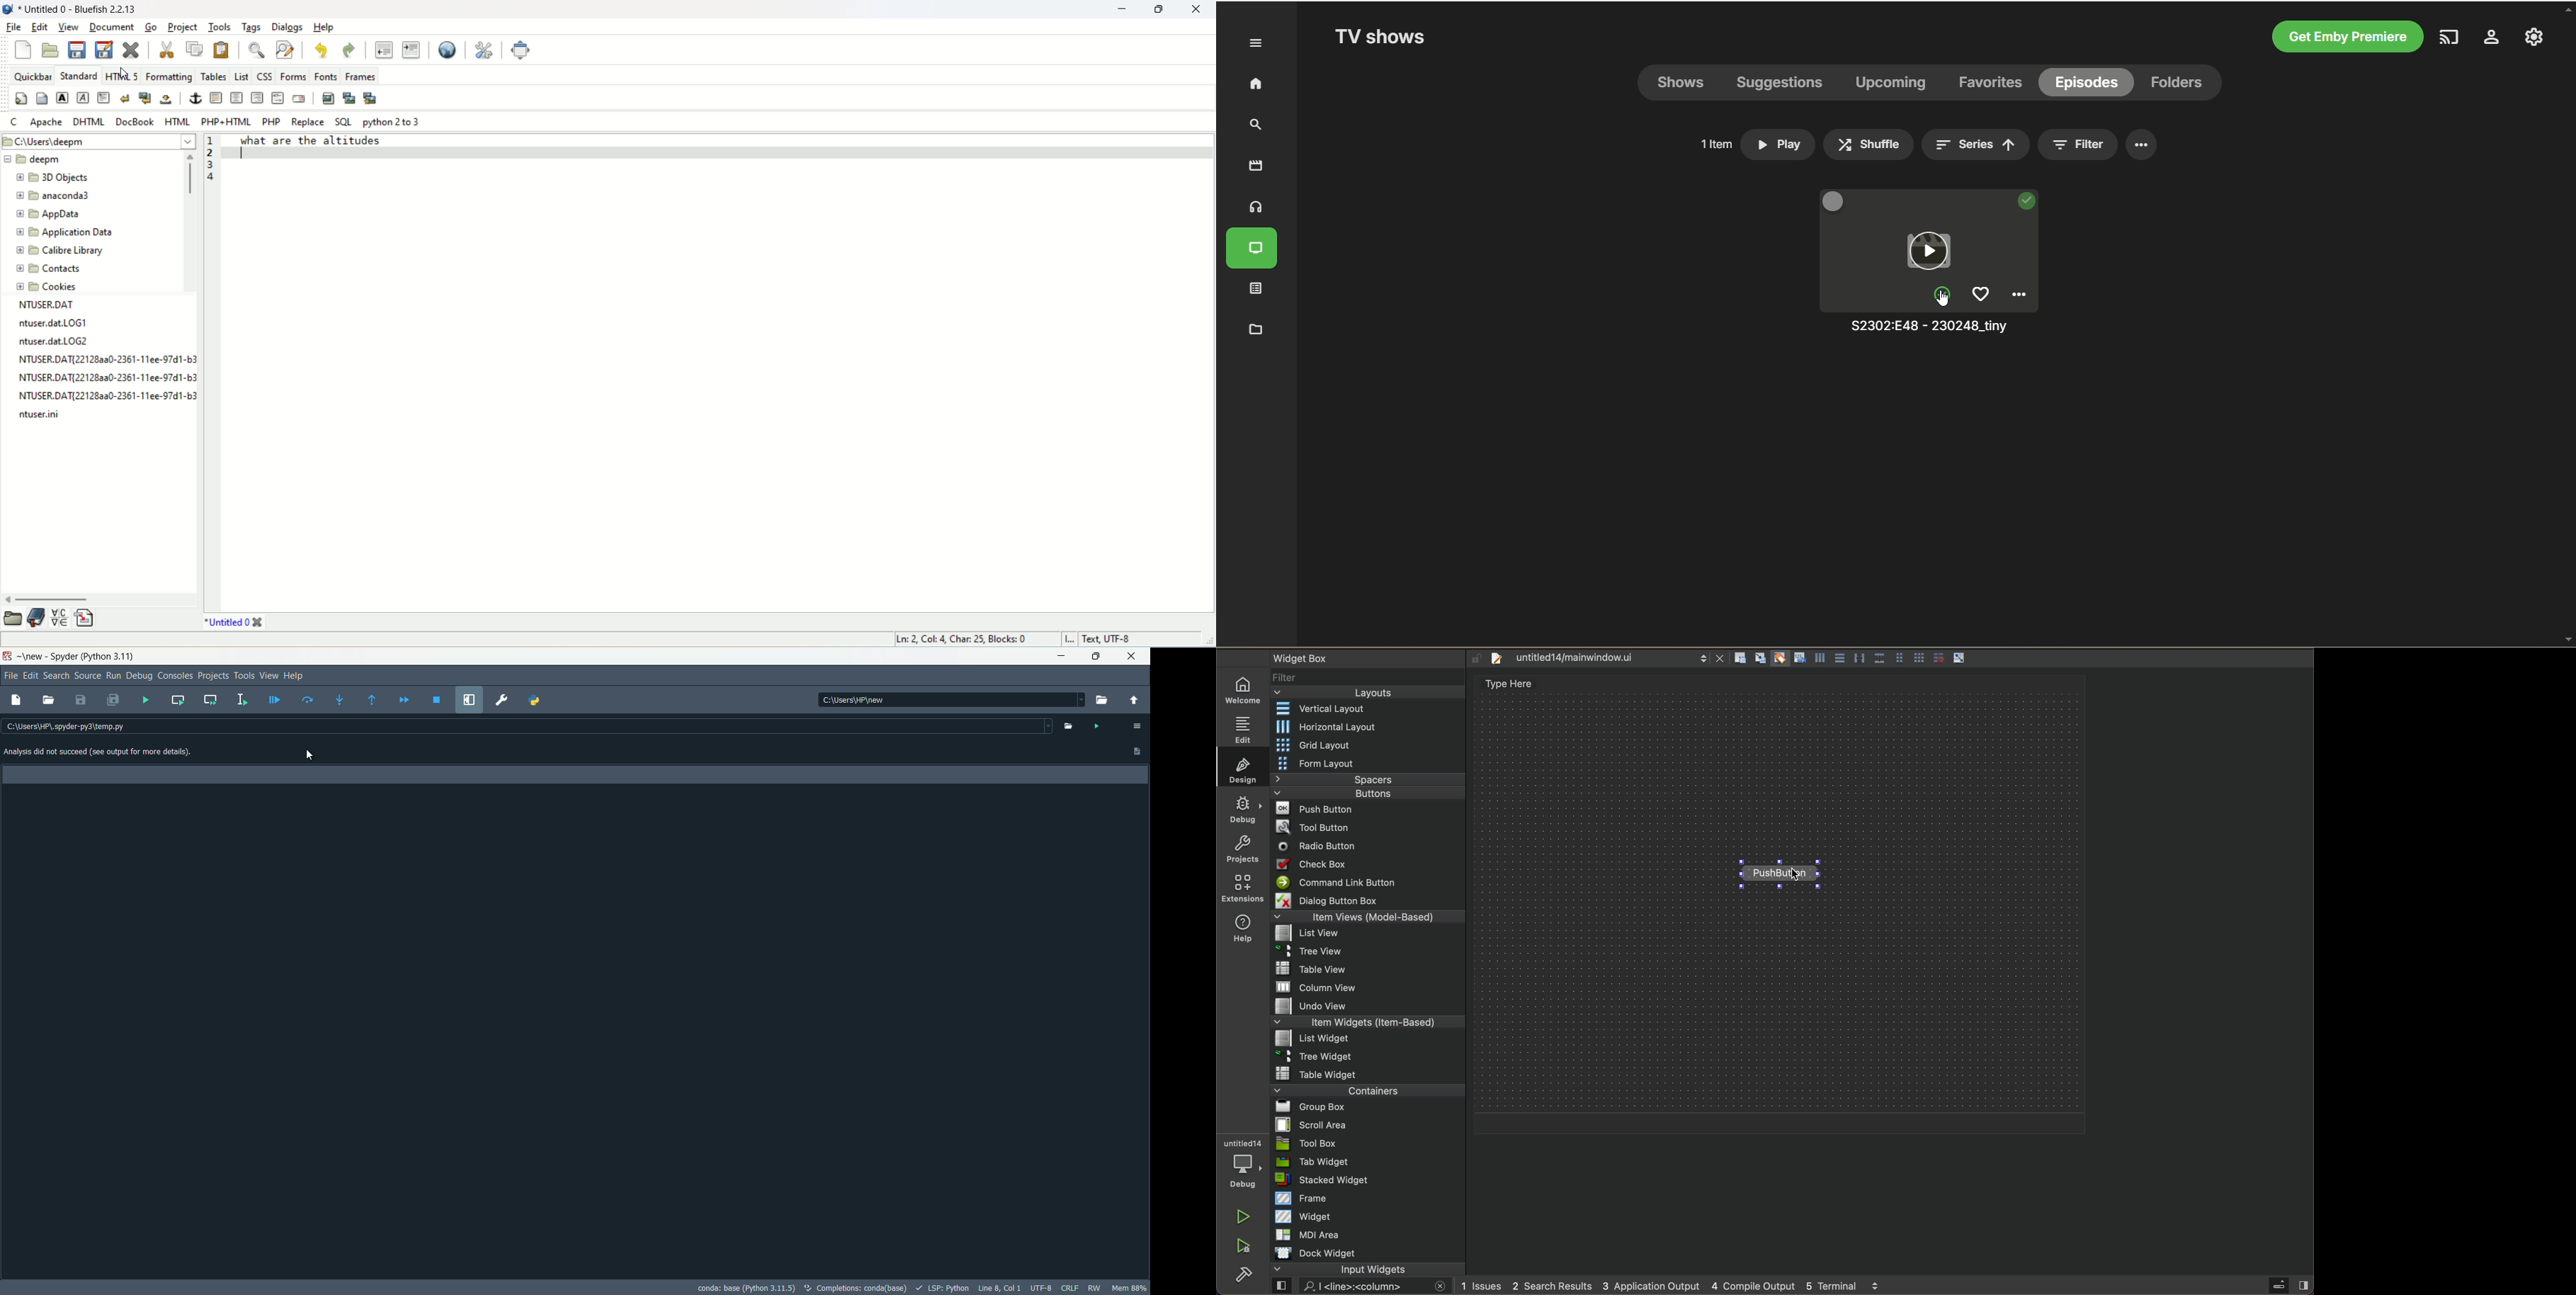 The image size is (2576, 1316). What do you see at coordinates (1370, 780) in the screenshot?
I see `spacers` at bounding box center [1370, 780].